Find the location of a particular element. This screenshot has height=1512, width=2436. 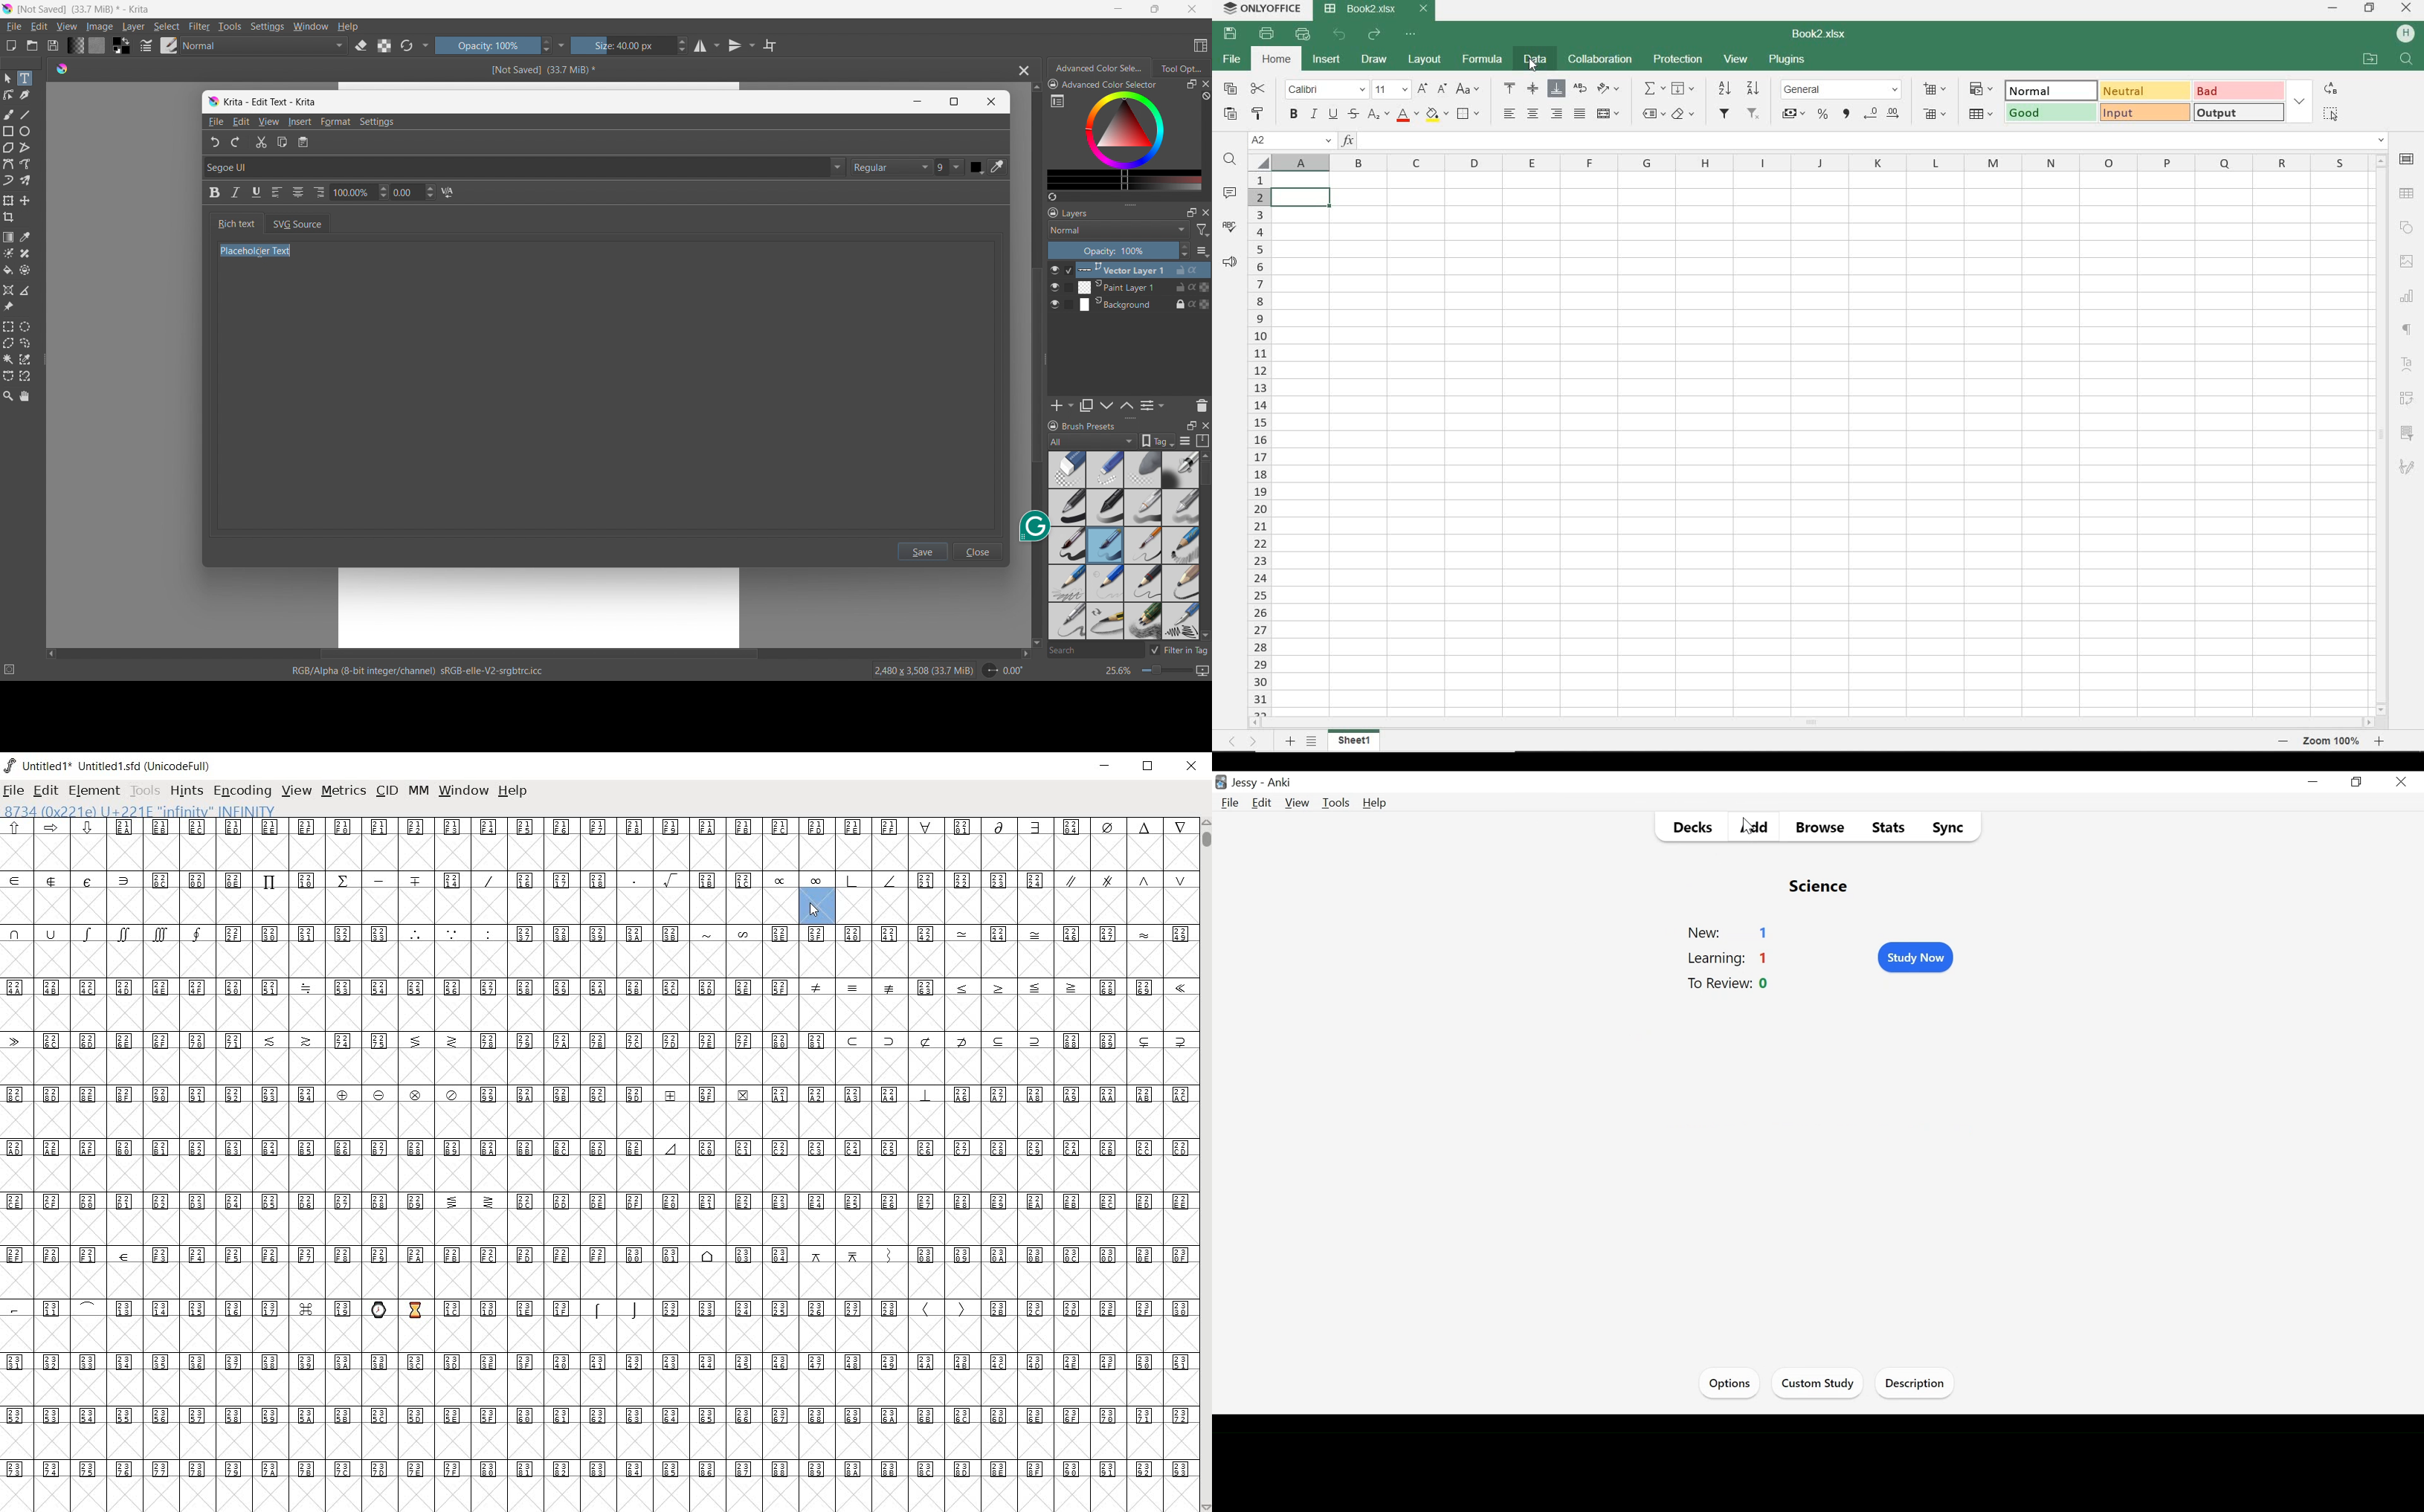

Anki Desktop Icon is located at coordinates (1221, 783).